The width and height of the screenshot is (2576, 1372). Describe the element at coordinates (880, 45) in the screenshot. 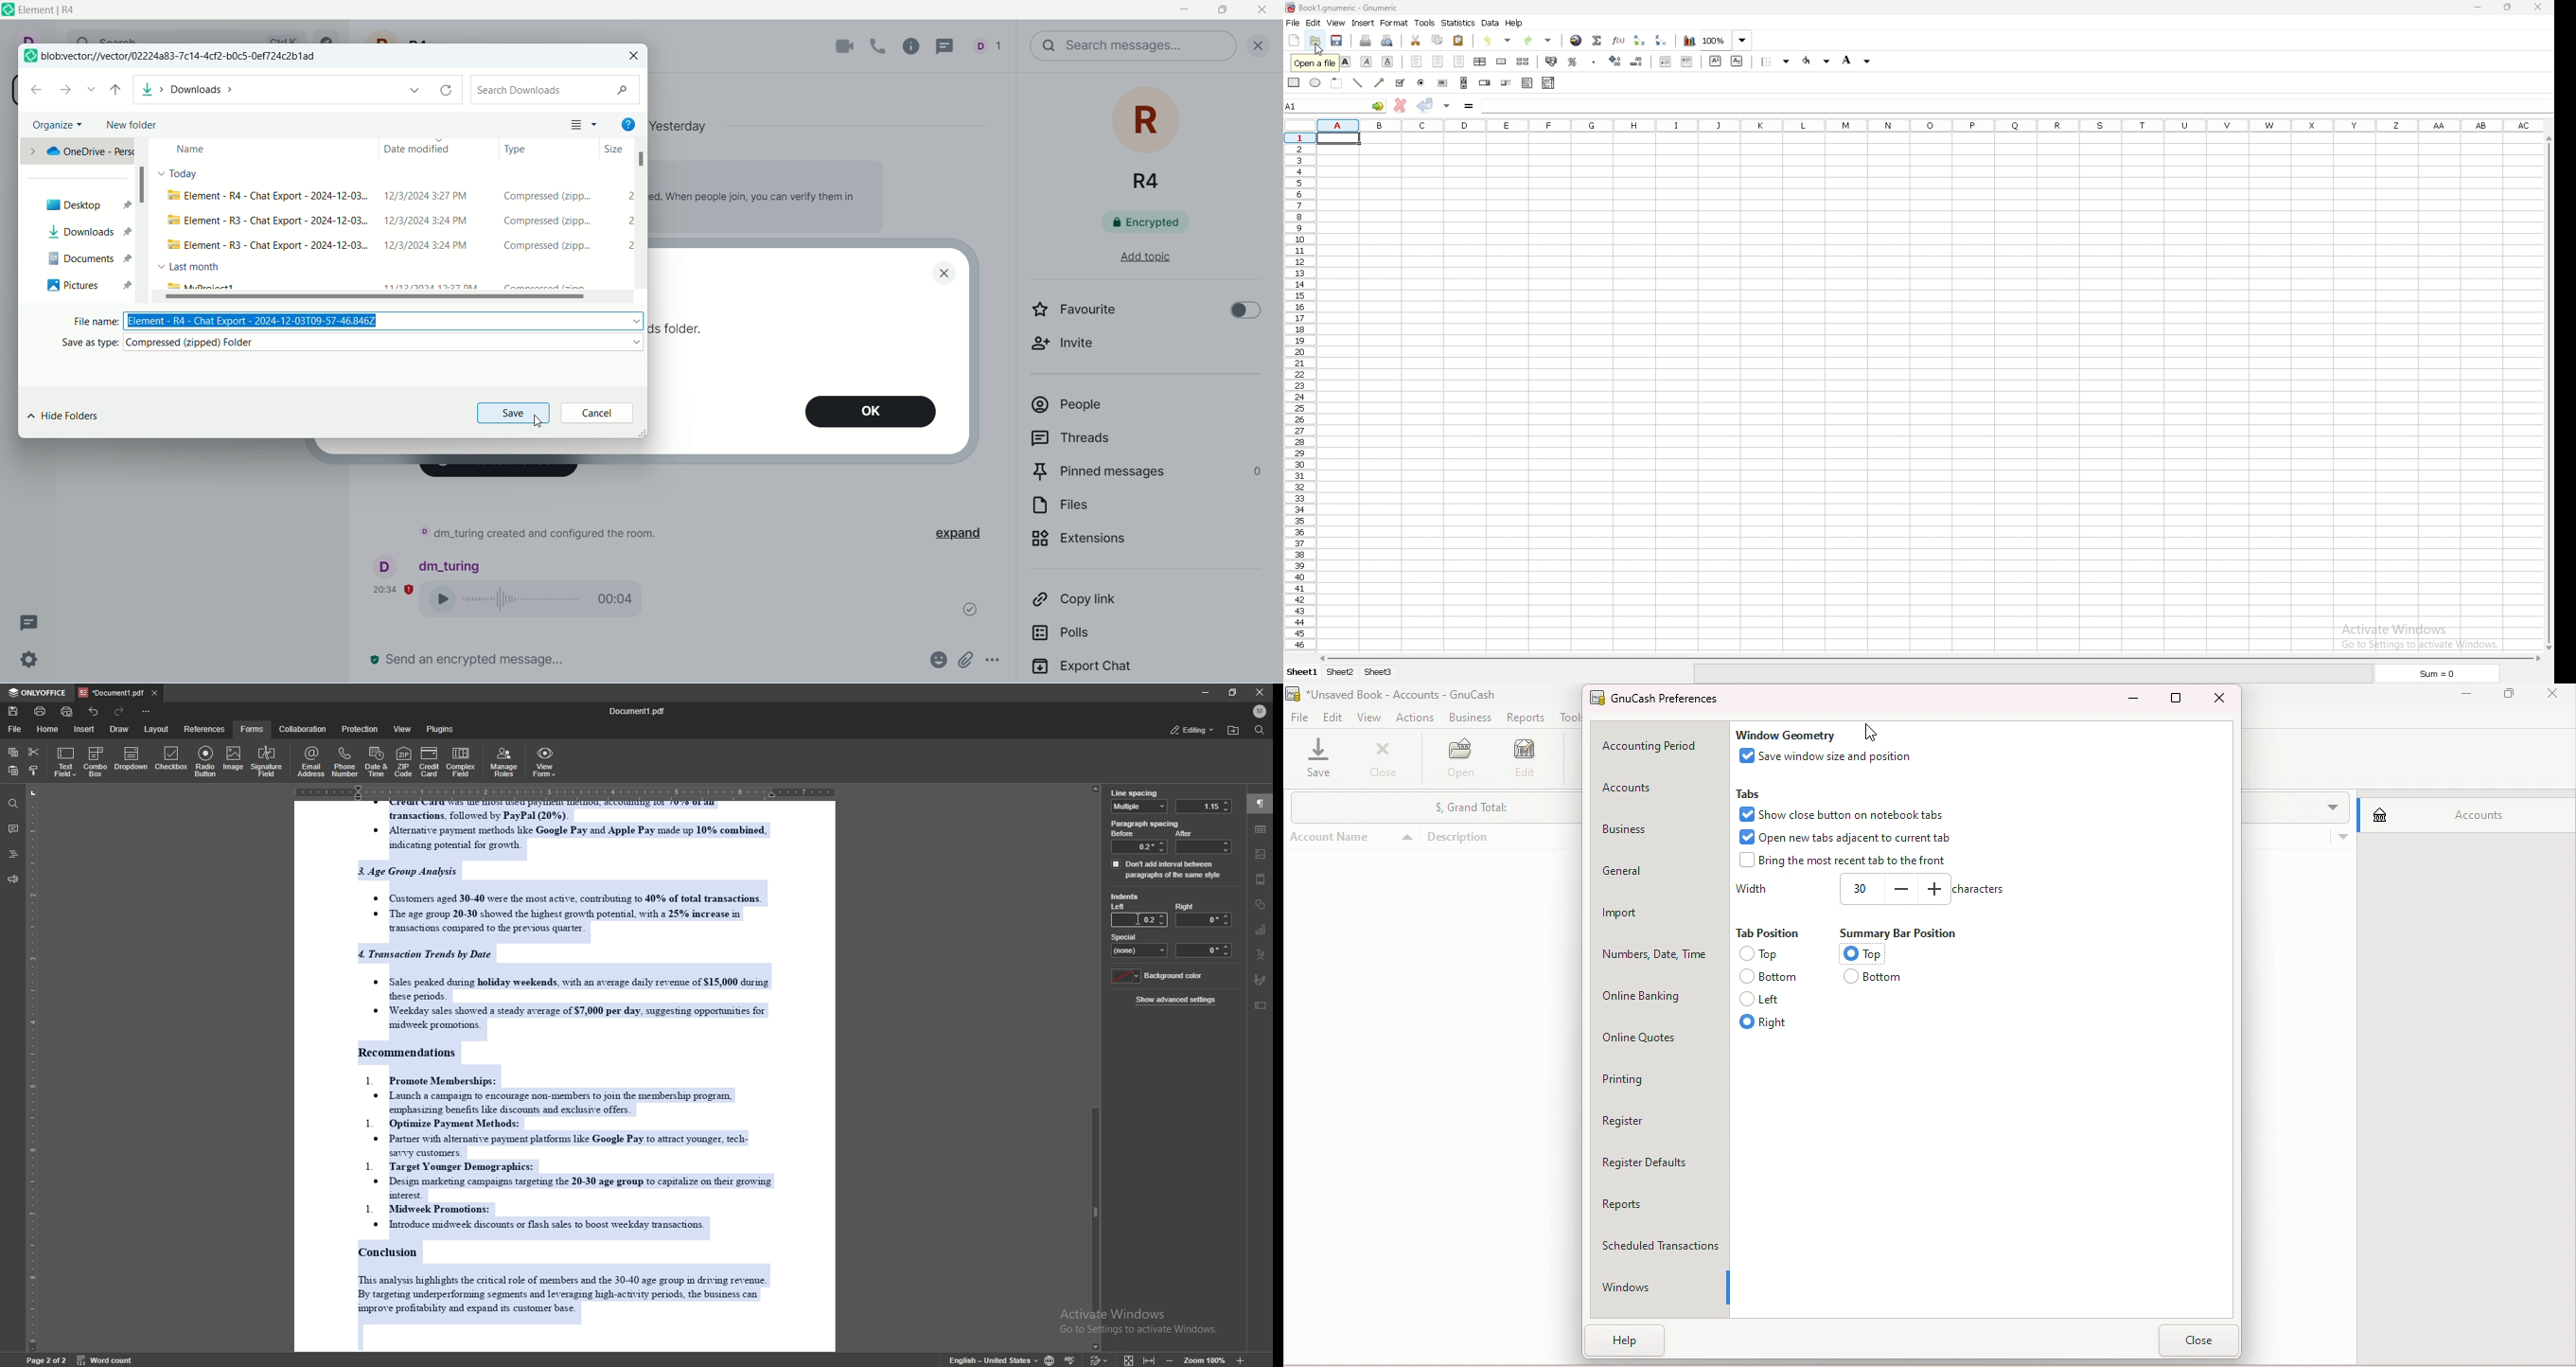

I see `voice call` at that location.